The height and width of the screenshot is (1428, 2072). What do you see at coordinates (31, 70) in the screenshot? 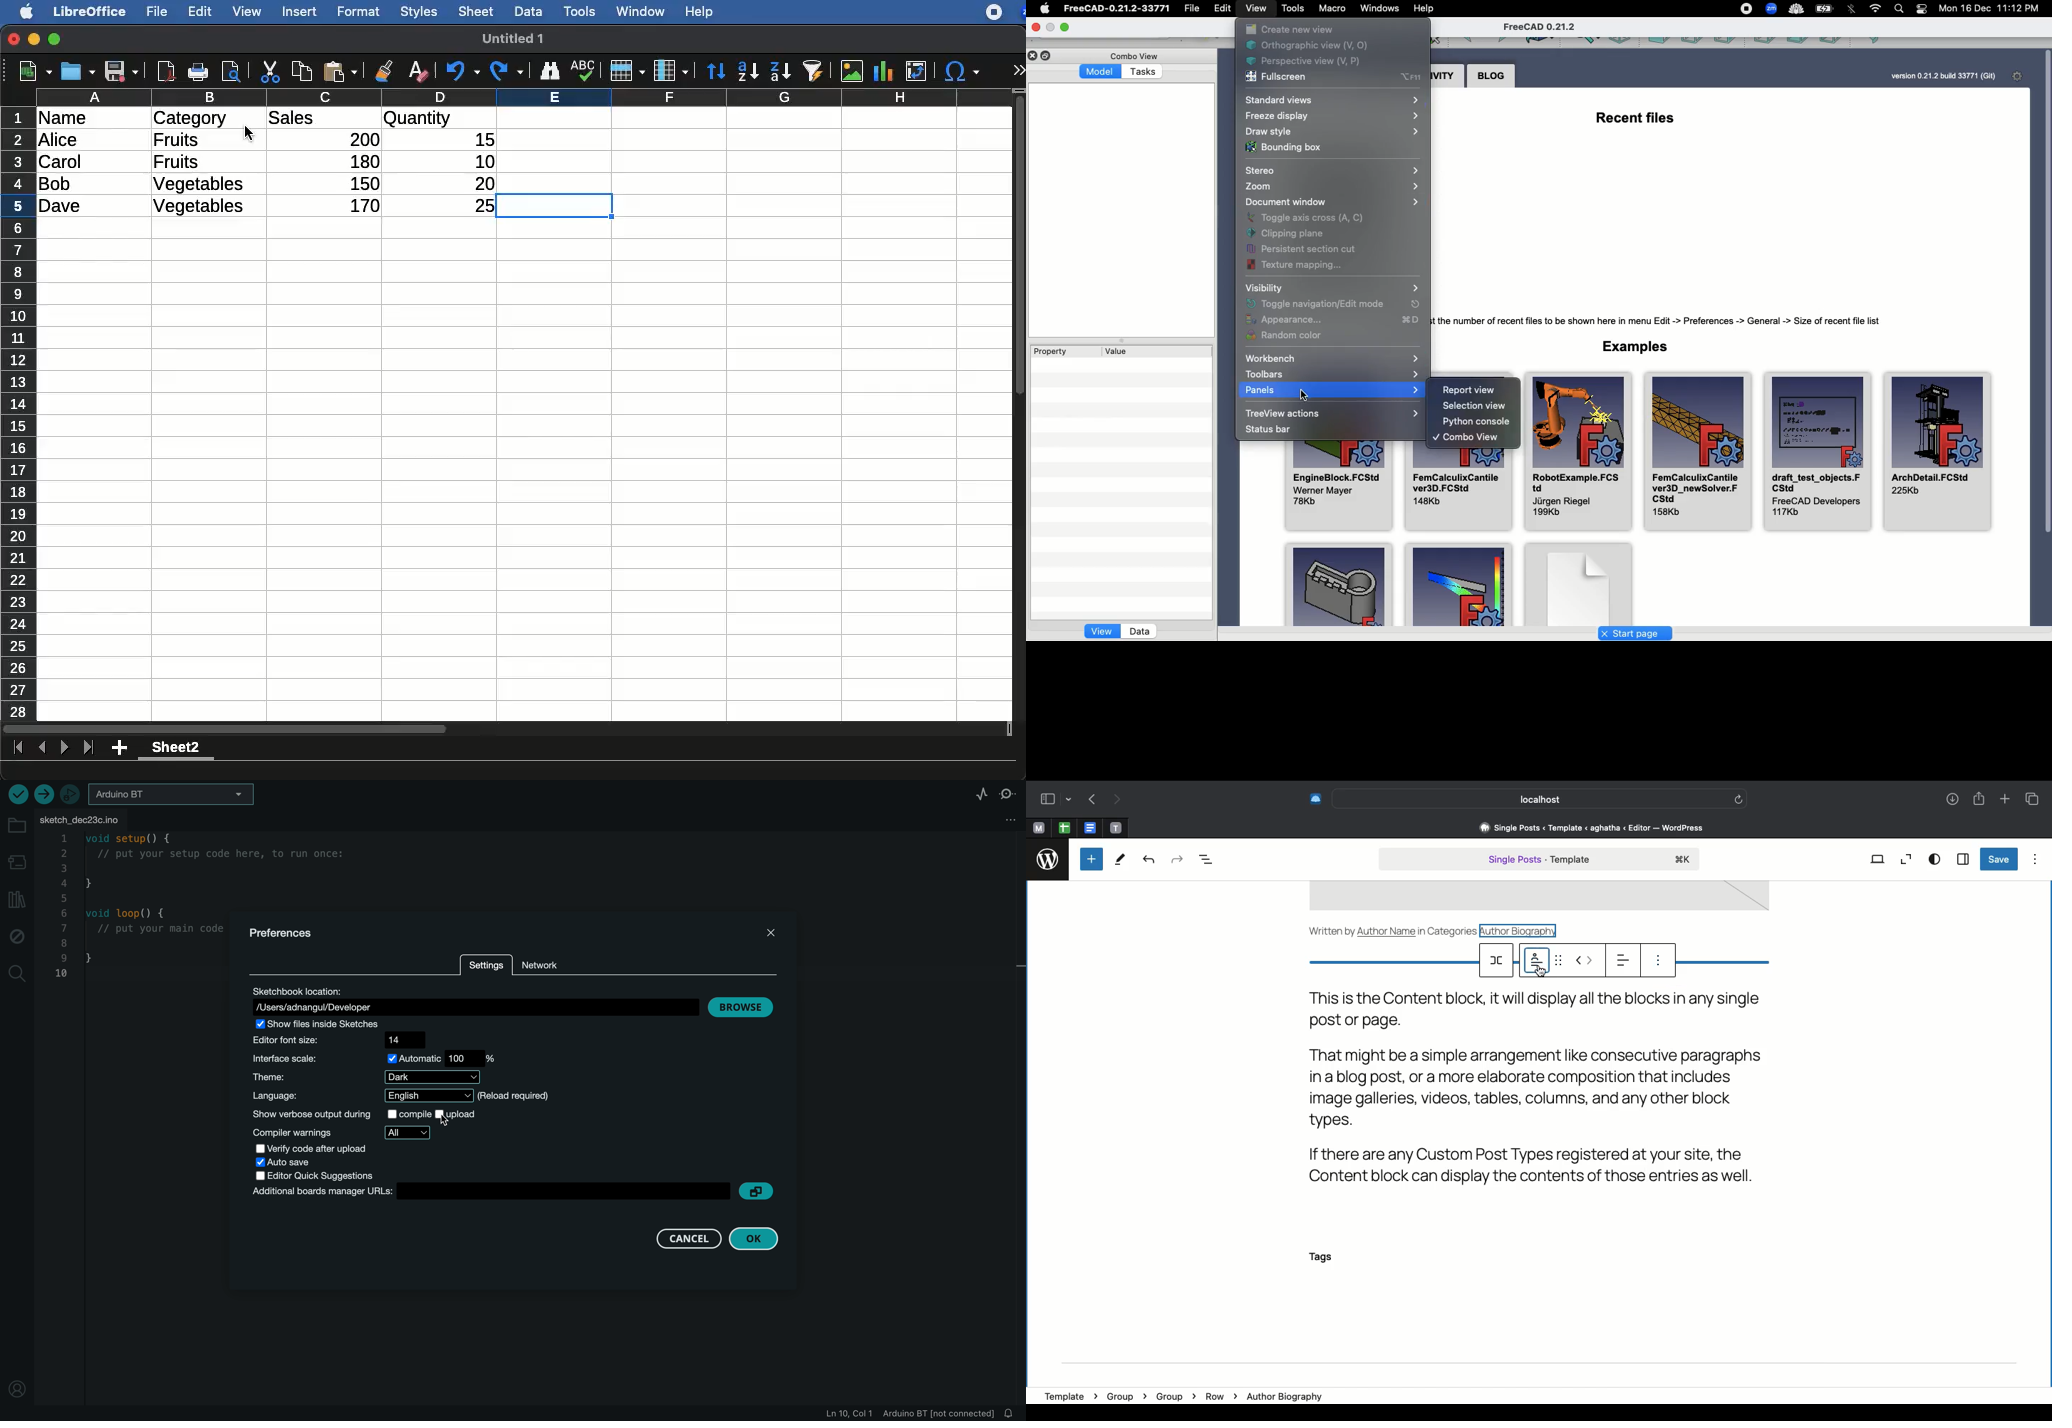
I see `new` at bounding box center [31, 70].